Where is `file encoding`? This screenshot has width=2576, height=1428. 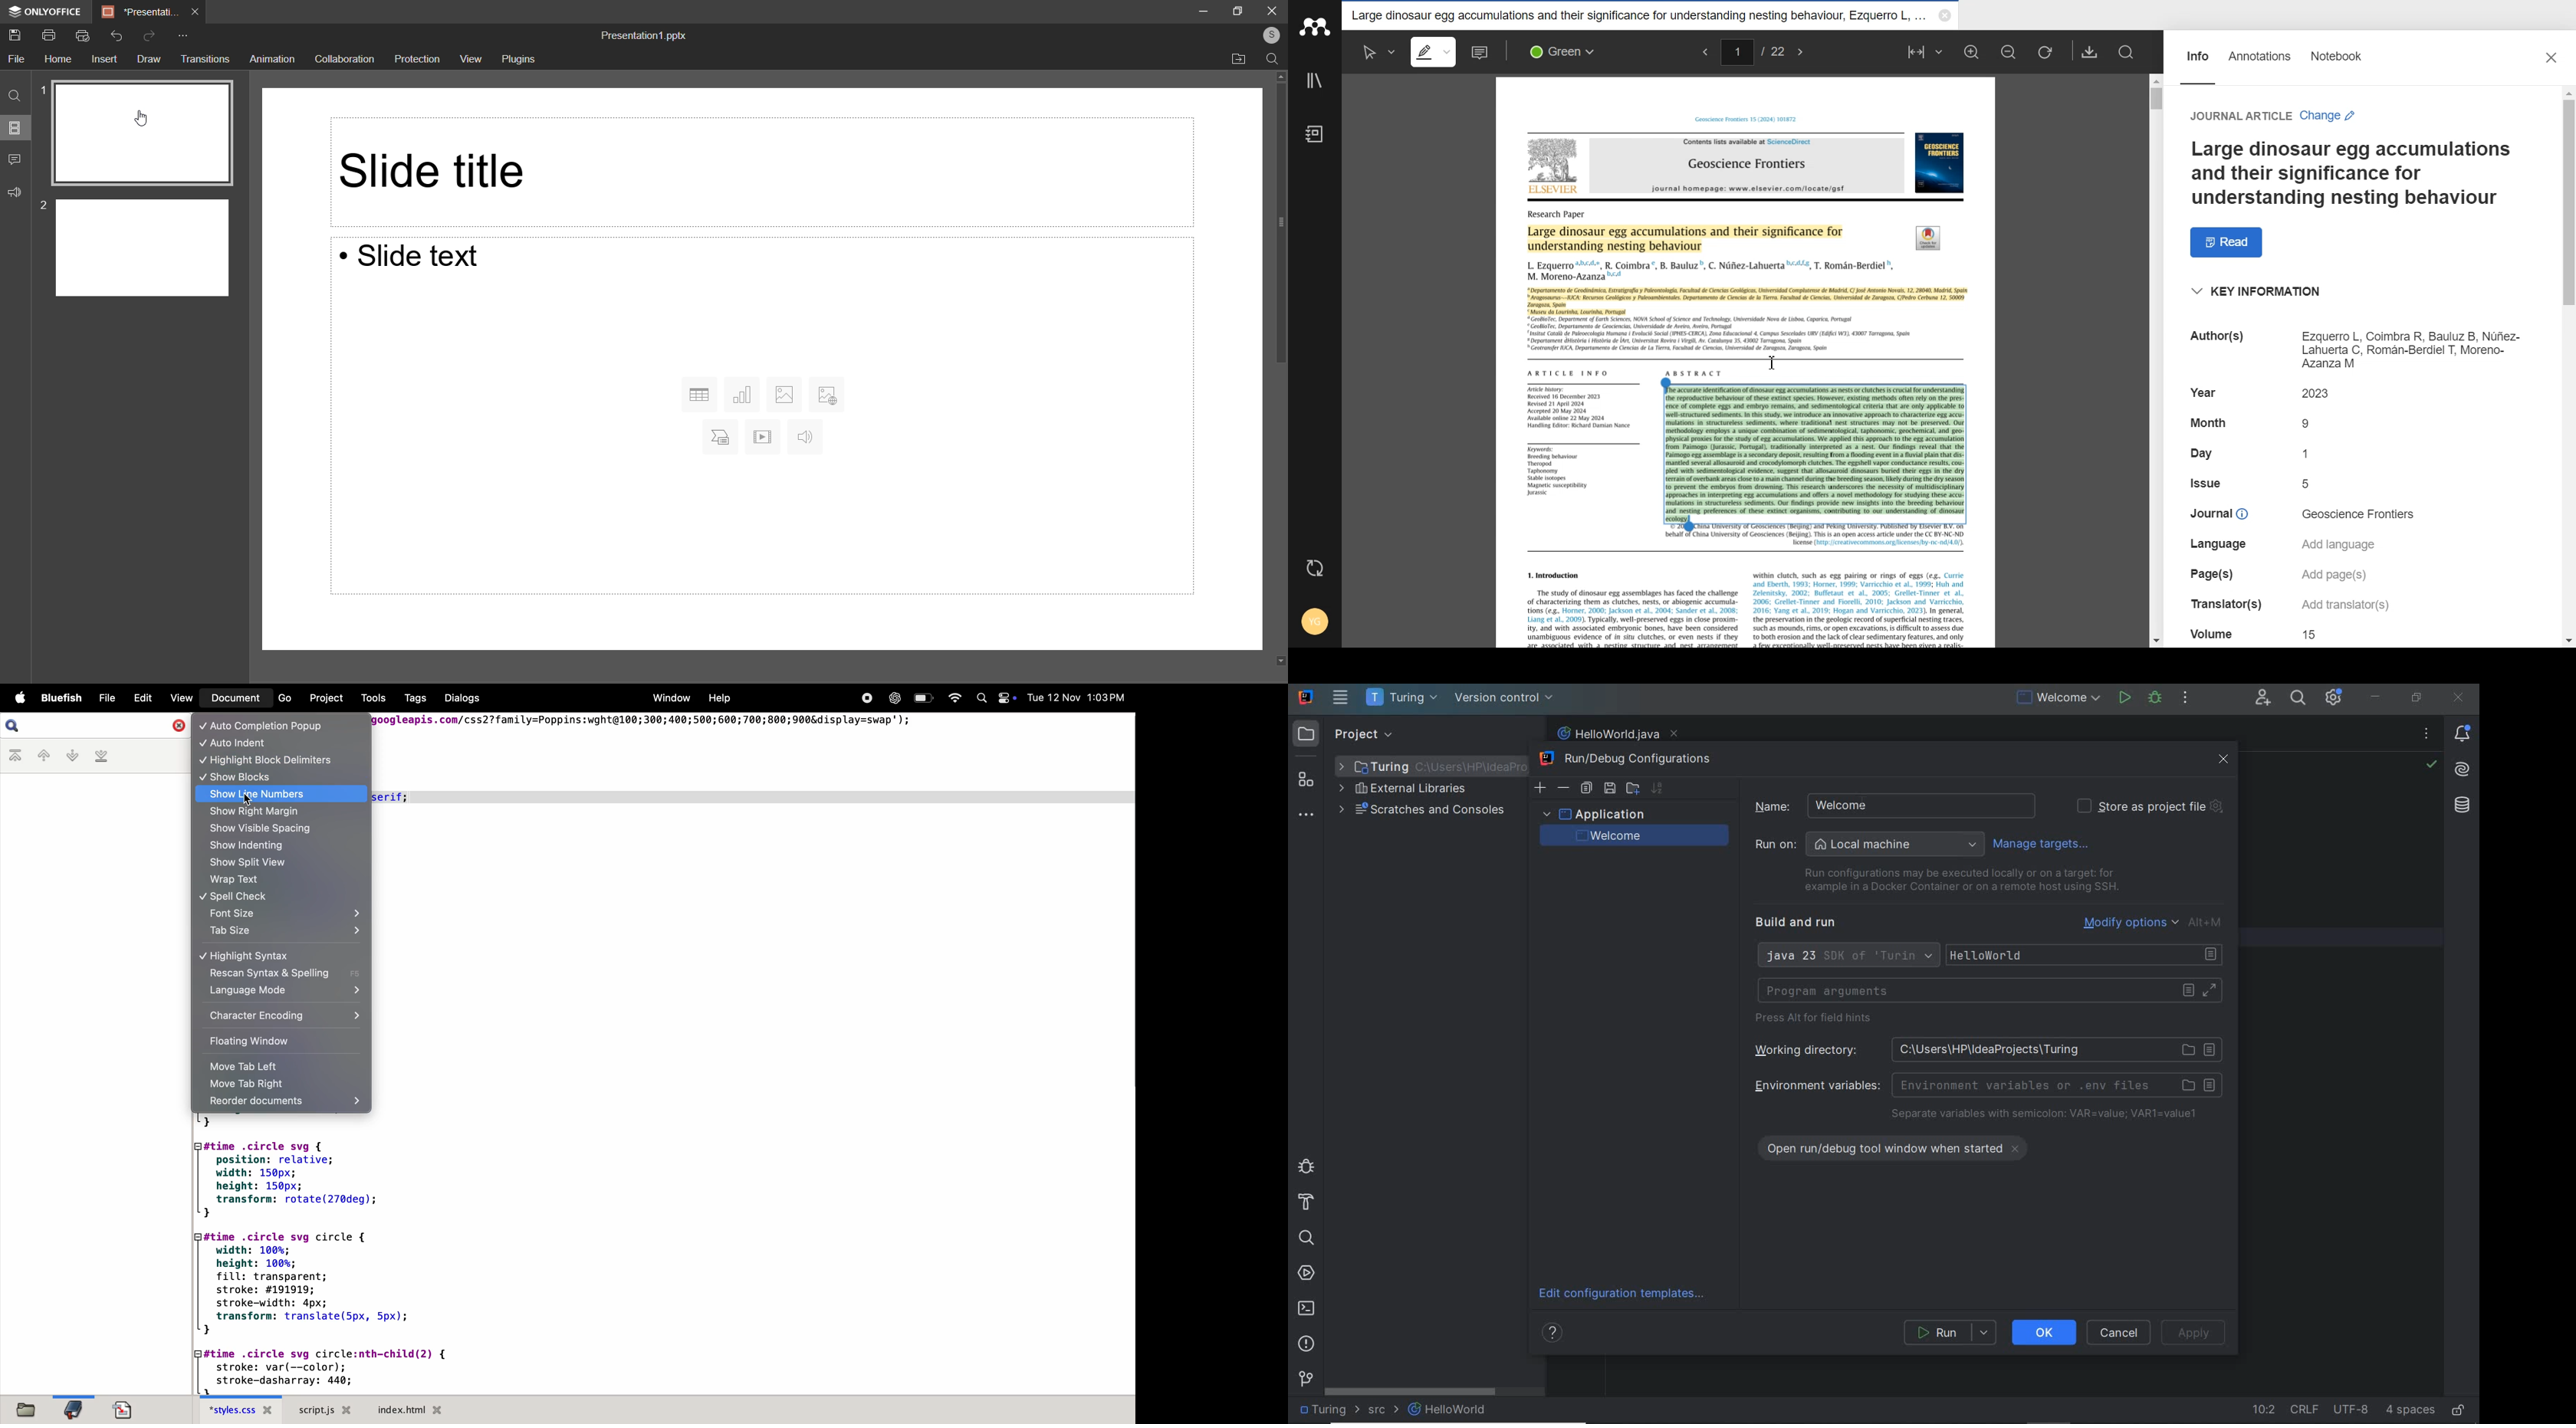 file encoding is located at coordinates (2352, 1409).